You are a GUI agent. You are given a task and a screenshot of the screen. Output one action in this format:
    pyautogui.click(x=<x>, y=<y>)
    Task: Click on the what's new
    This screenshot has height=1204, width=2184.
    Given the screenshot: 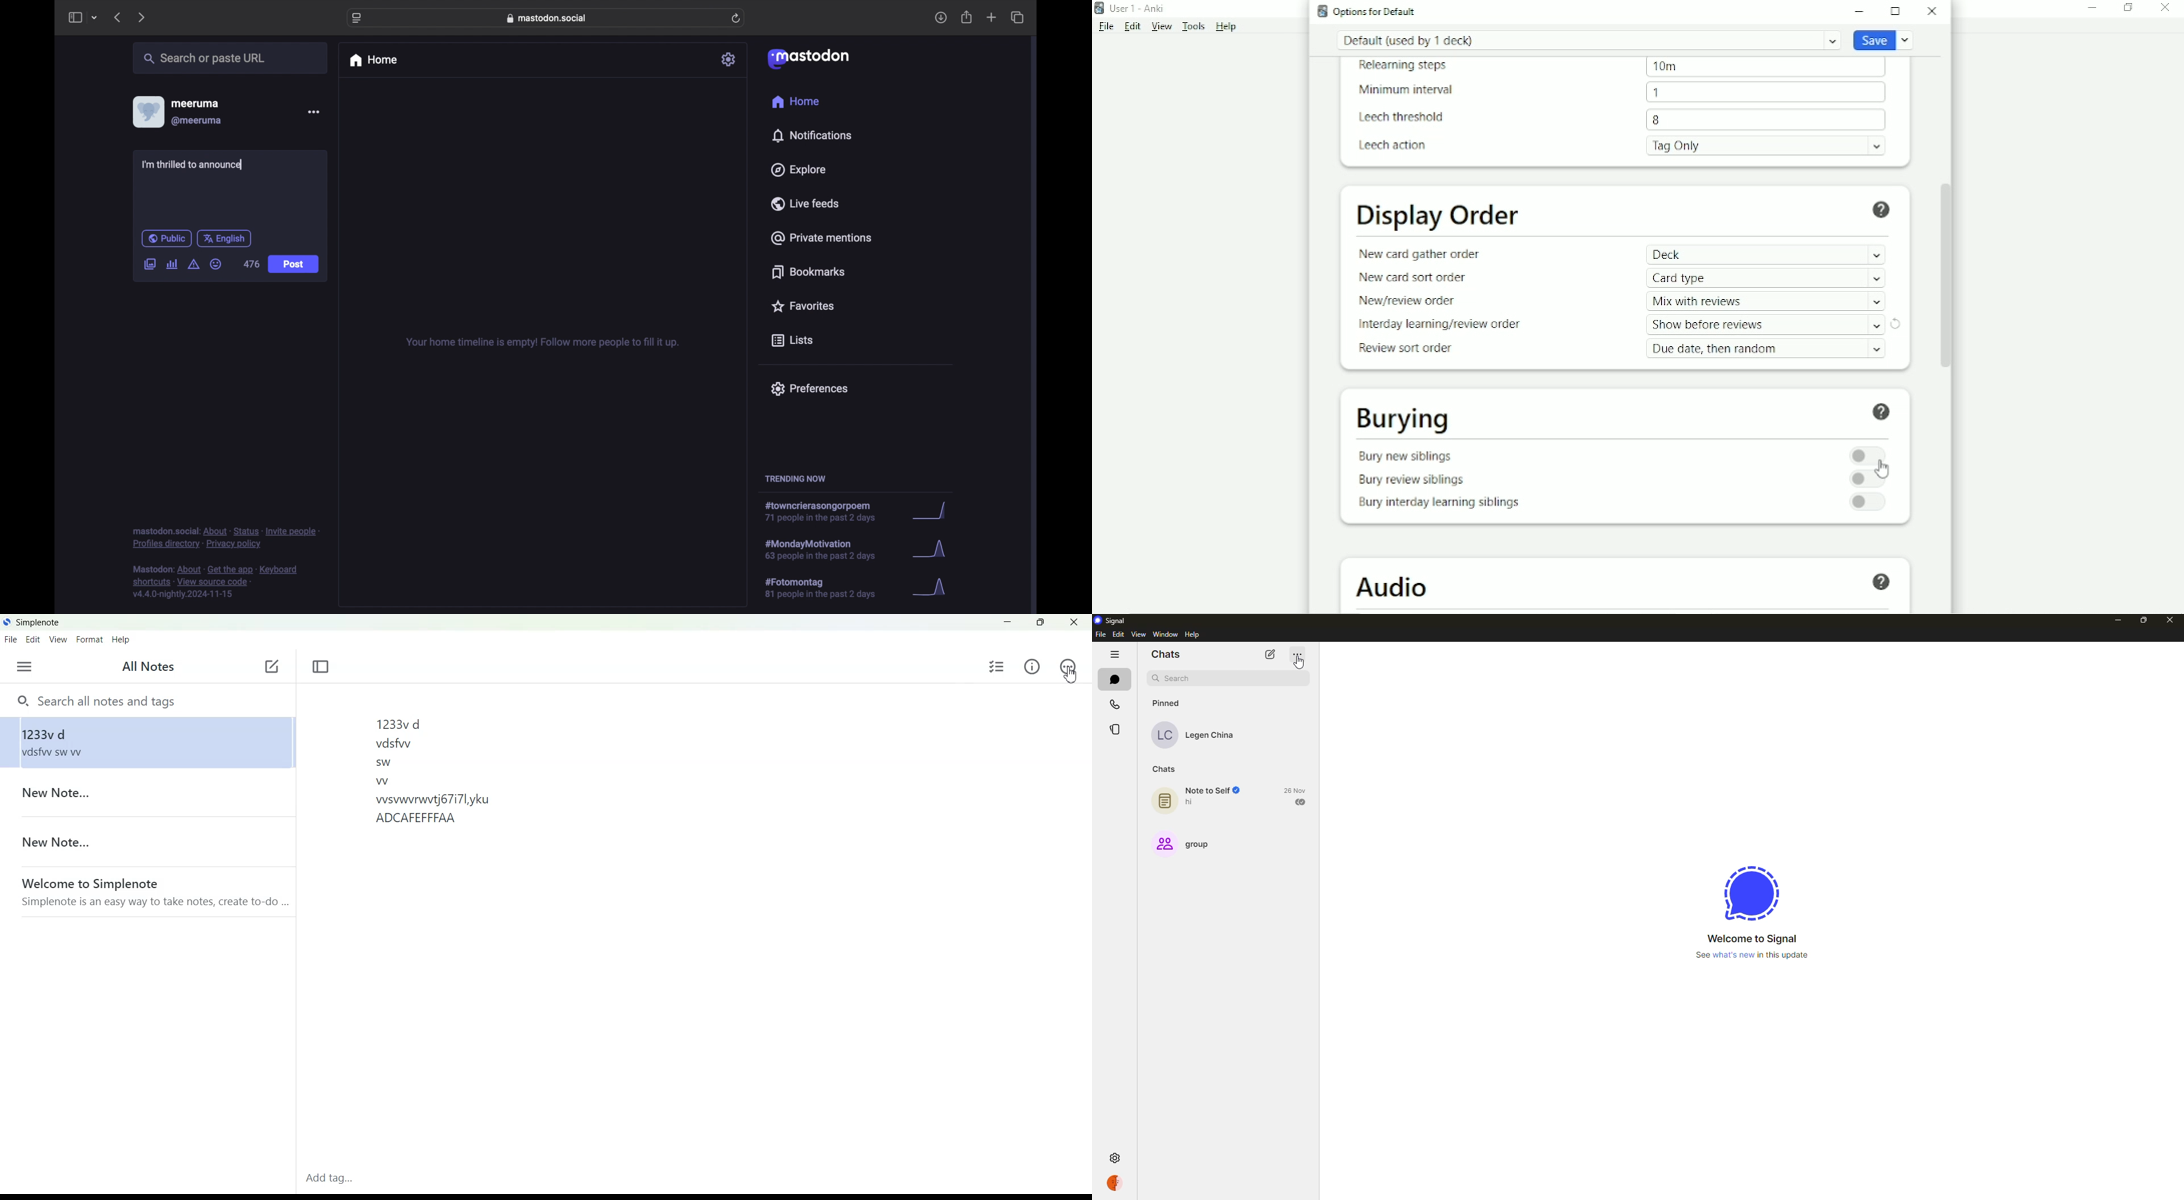 What is the action you would take?
    pyautogui.click(x=1754, y=955)
    